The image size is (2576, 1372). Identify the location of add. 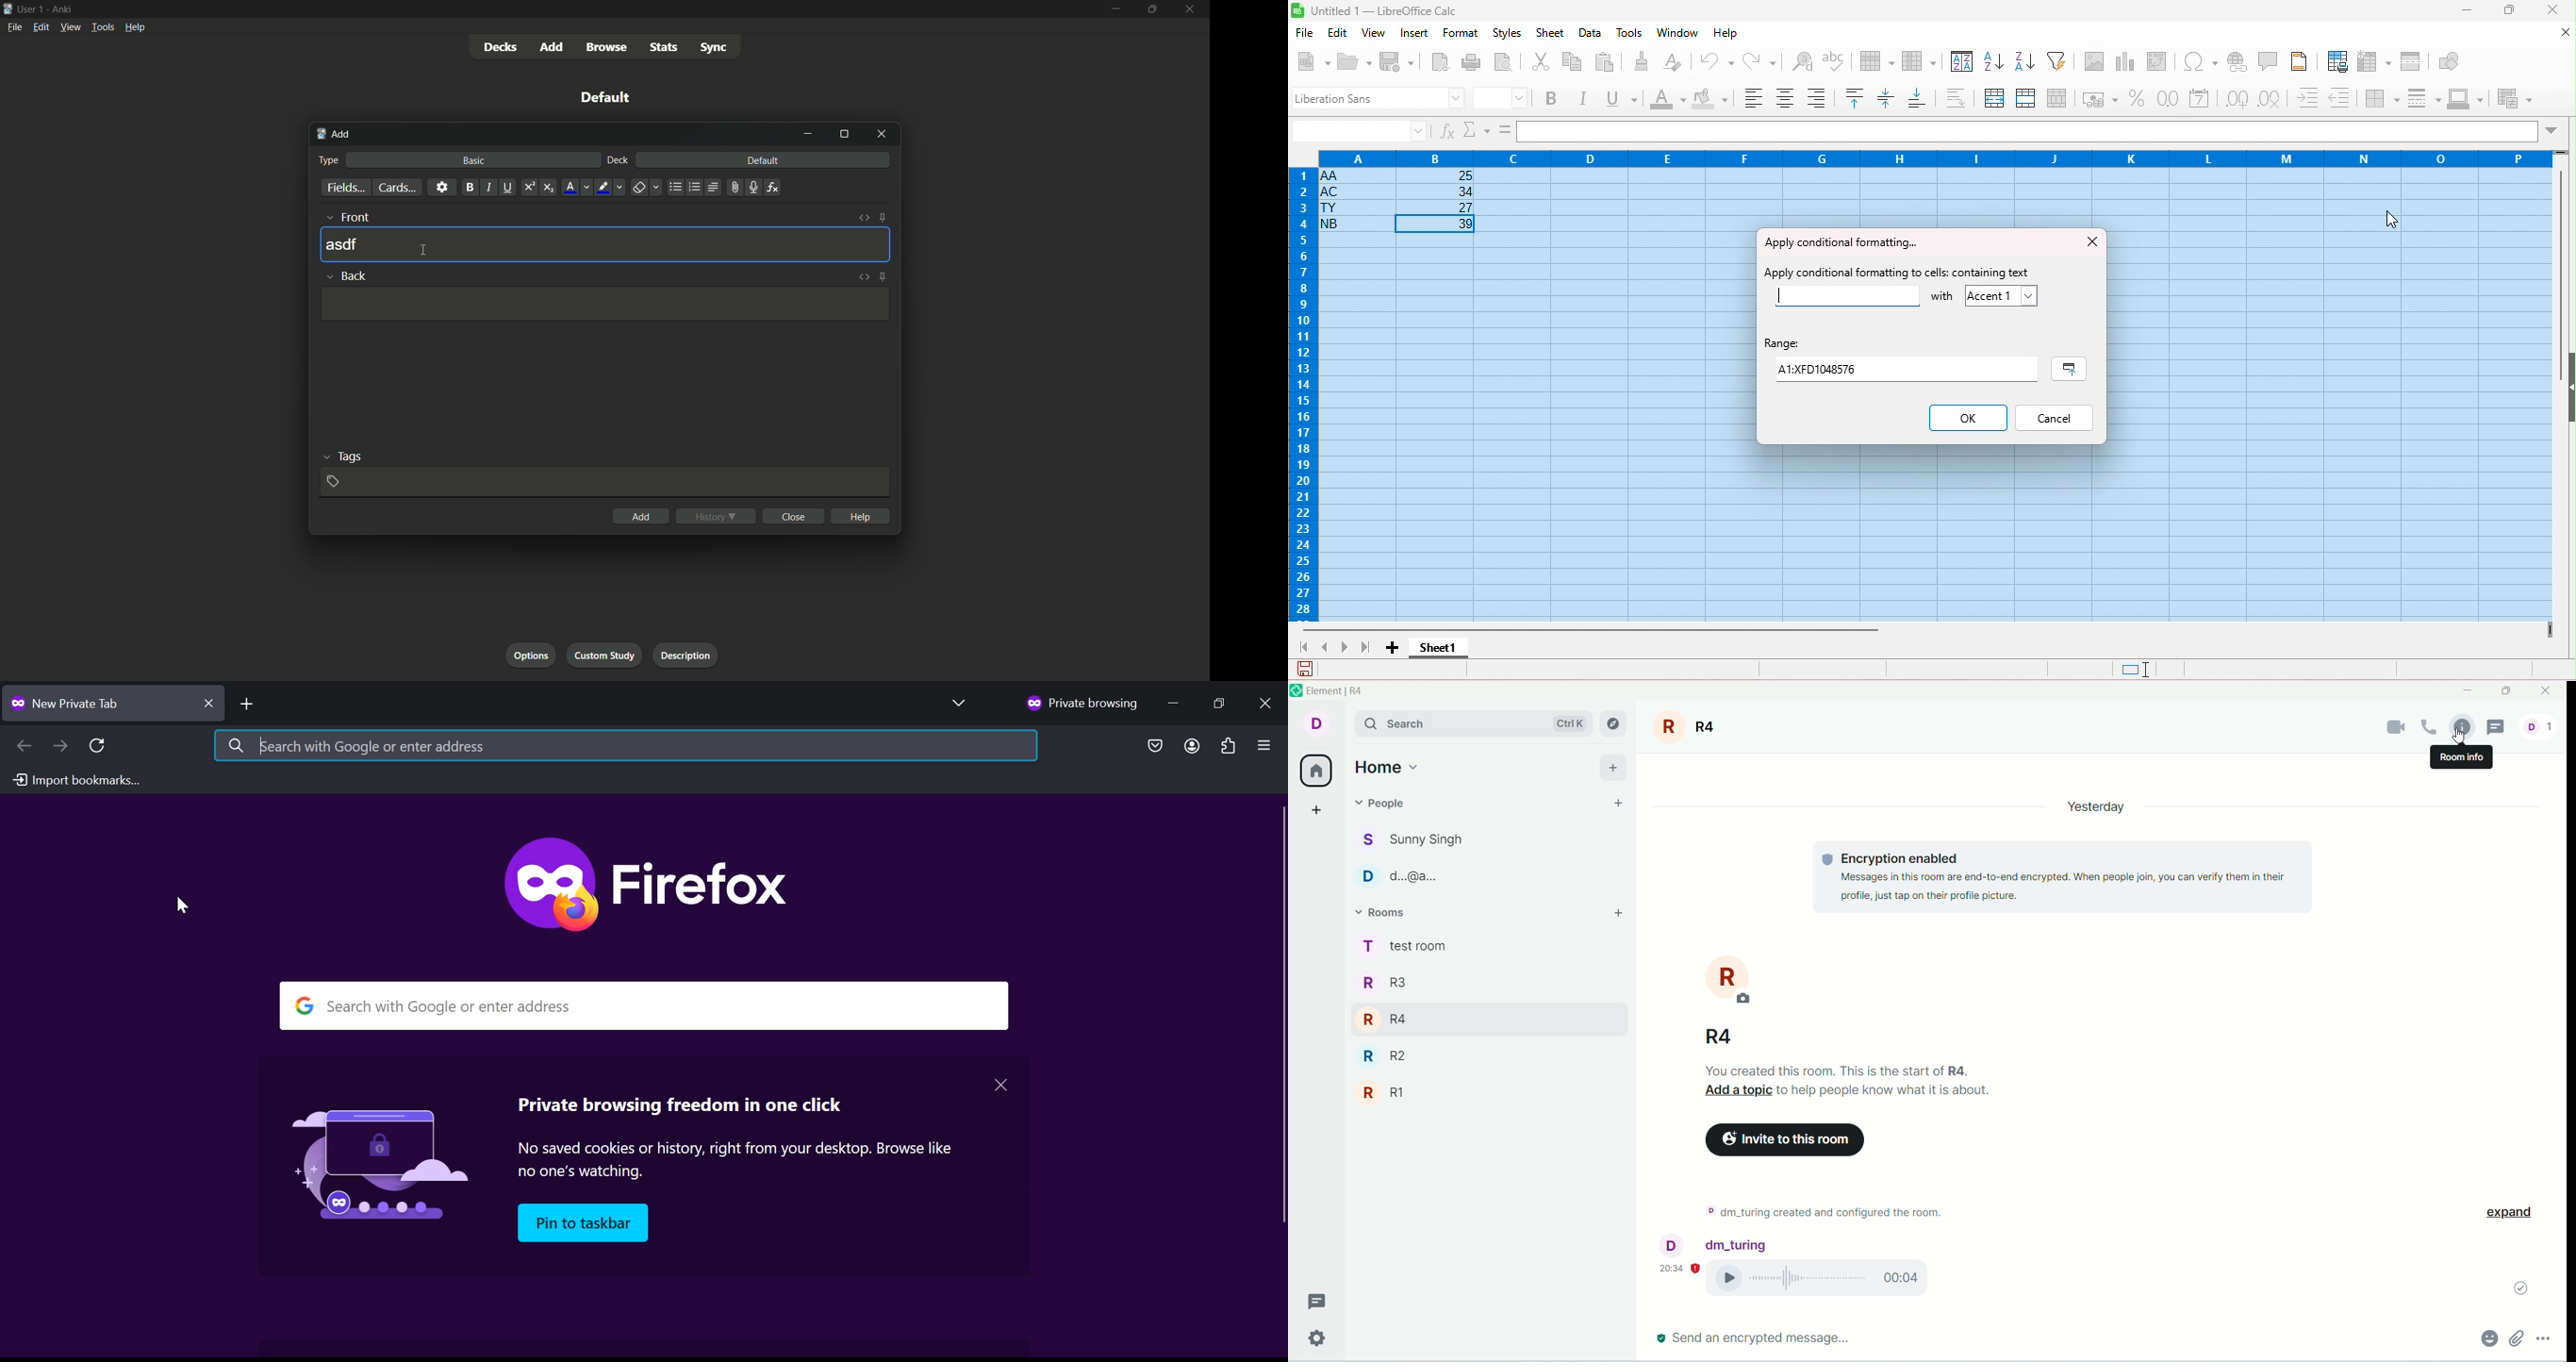
(642, 515).